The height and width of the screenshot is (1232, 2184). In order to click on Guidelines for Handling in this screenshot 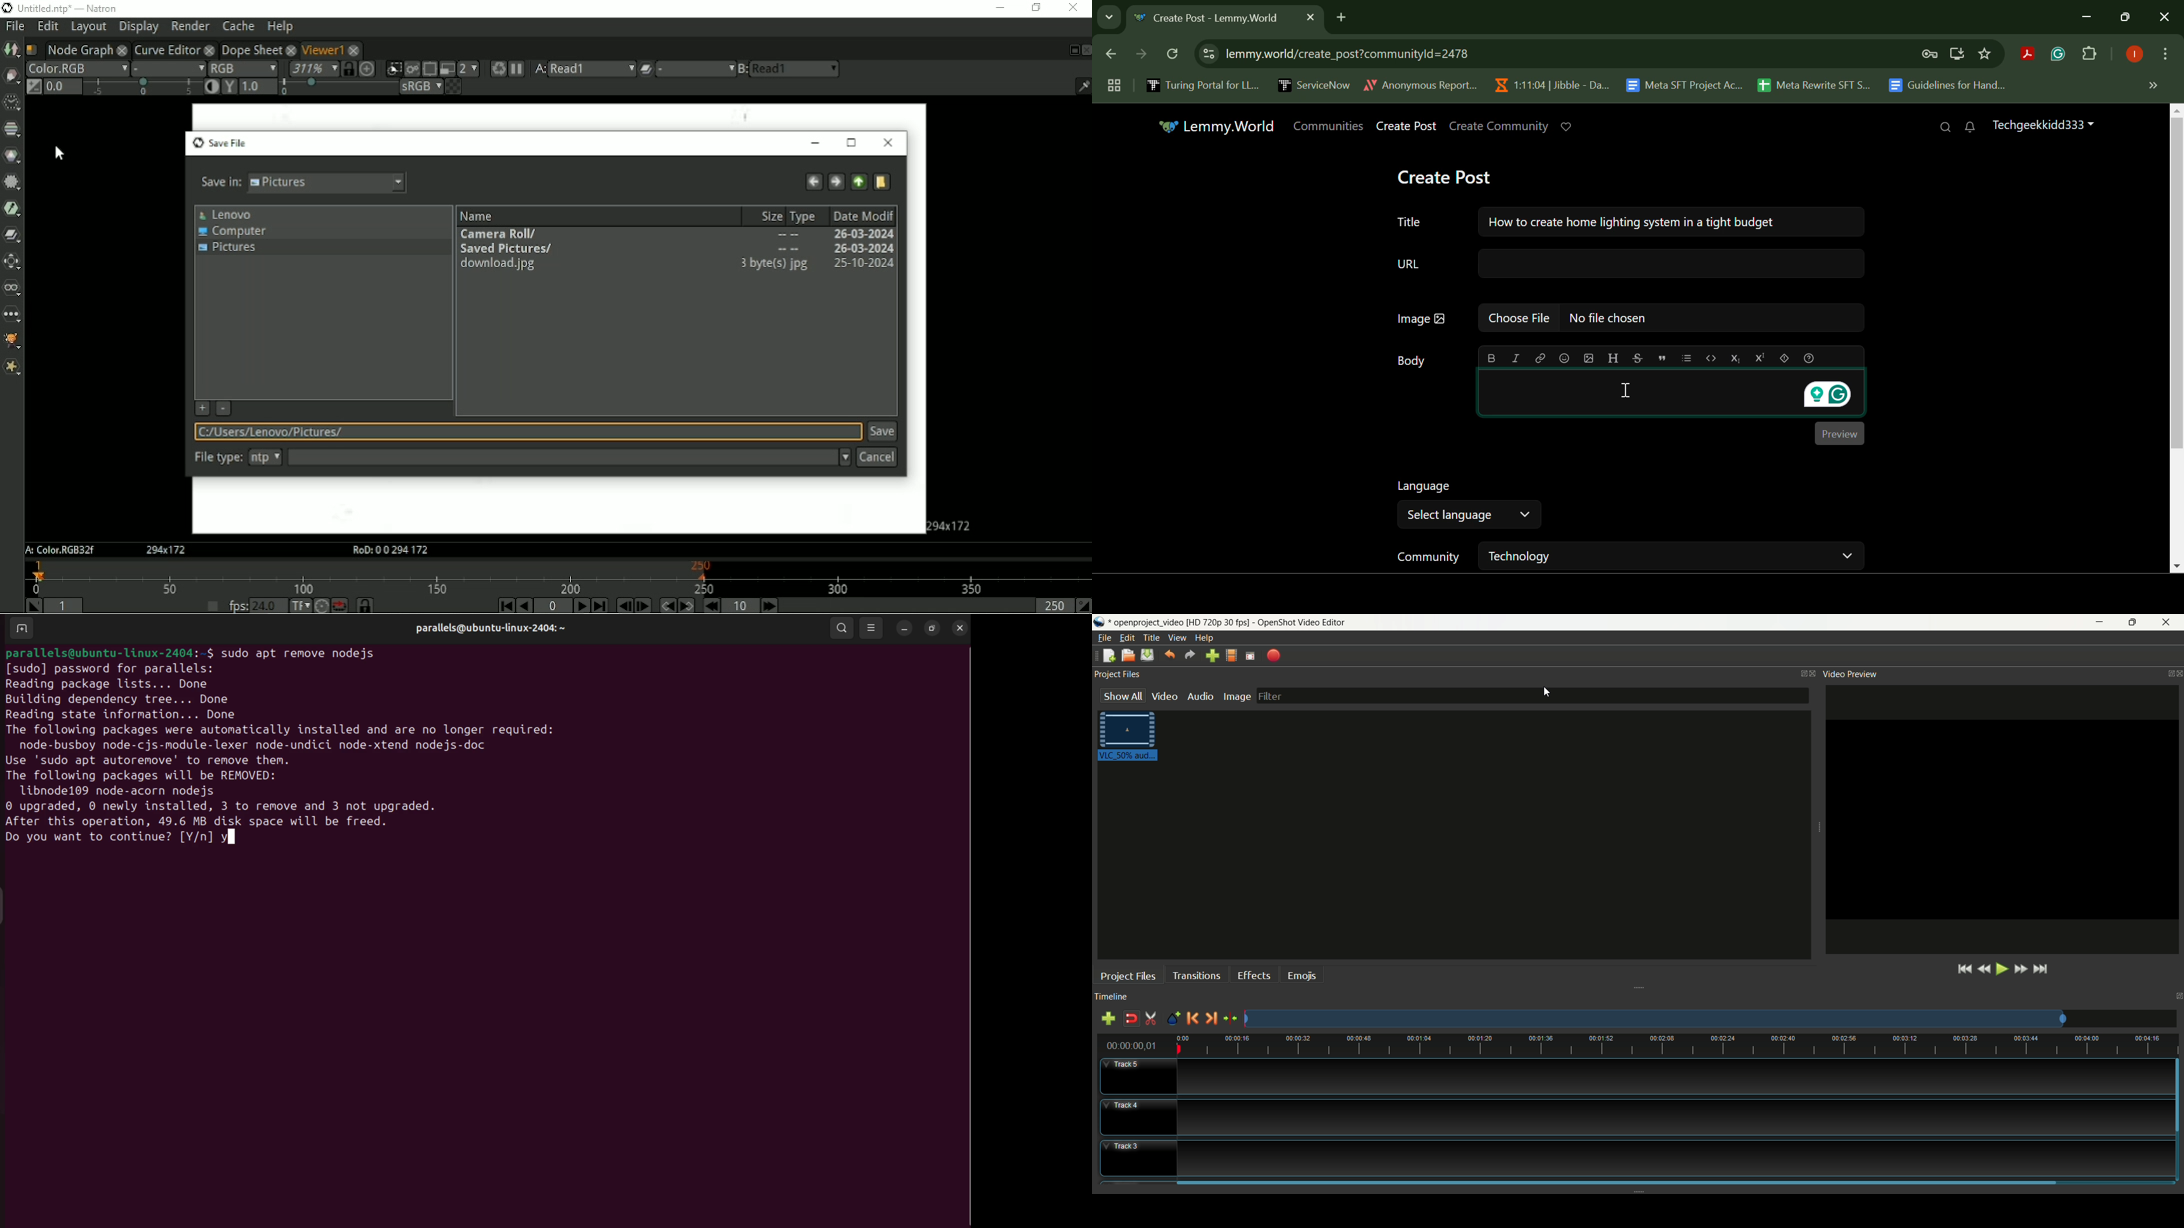, I will do `click(1949, 85)`.